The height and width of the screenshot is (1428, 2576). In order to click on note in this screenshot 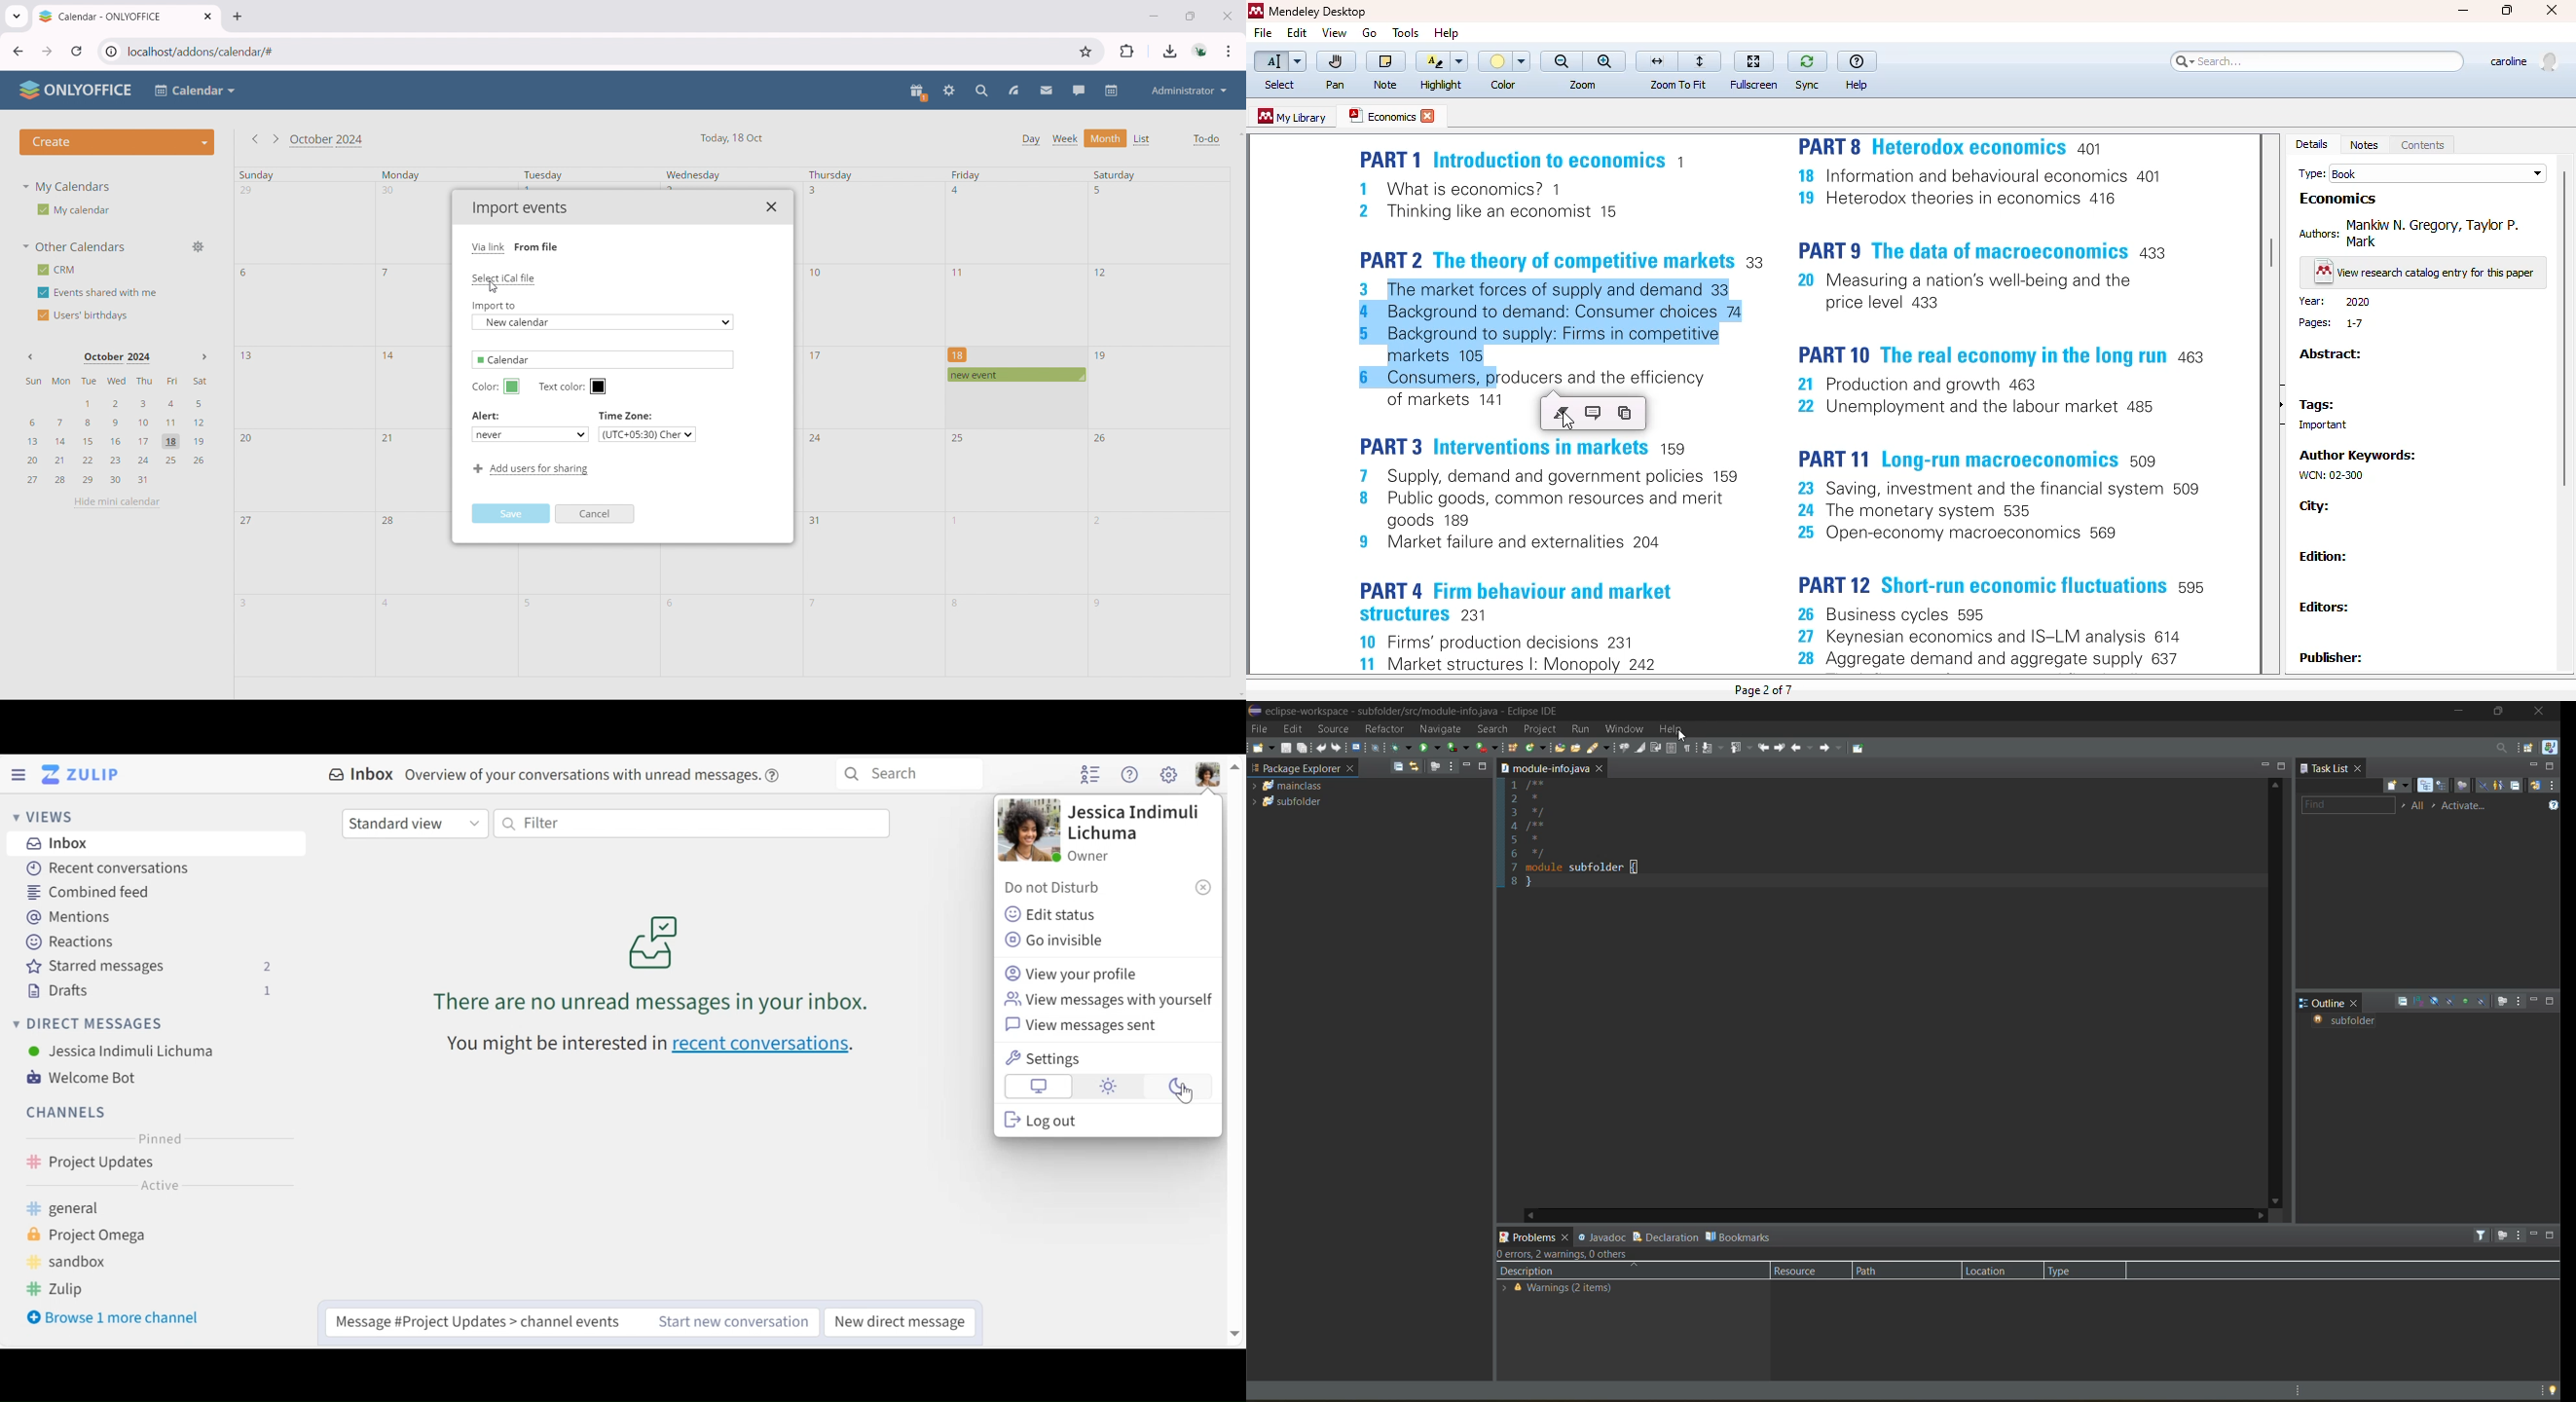, I will do `click(1385, 62)`.